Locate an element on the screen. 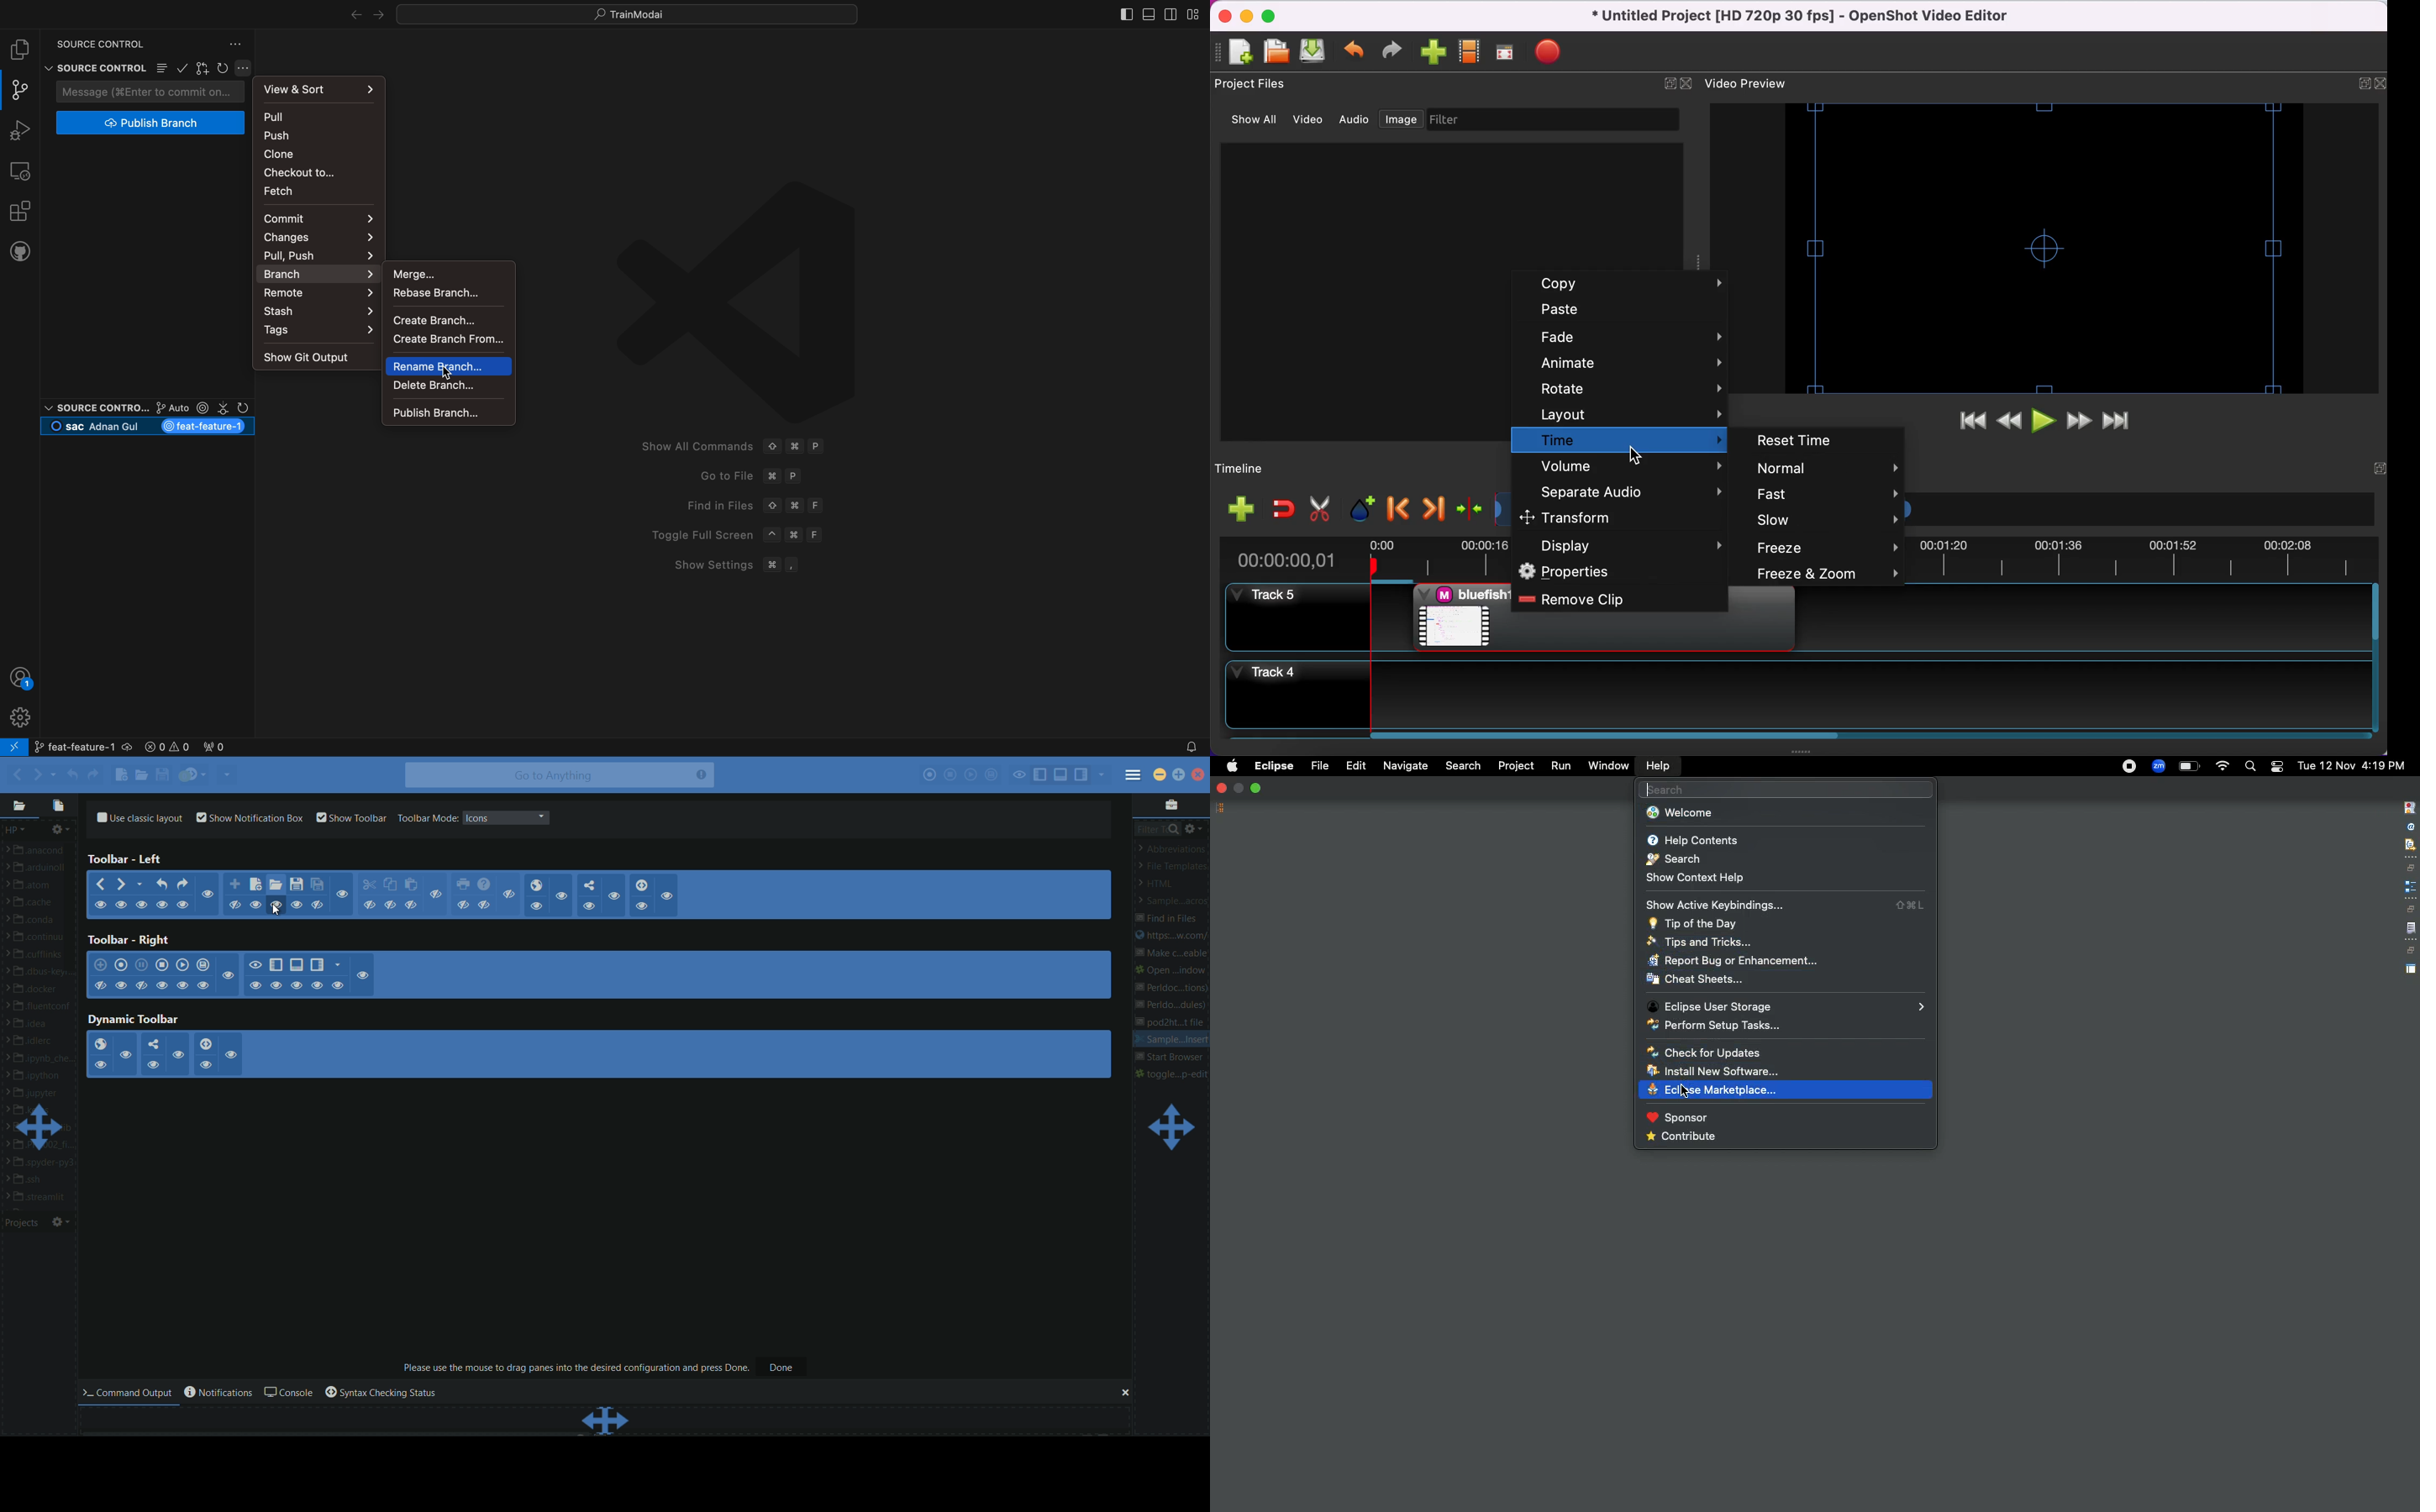  add marker is located at coordinates (1361, 509).